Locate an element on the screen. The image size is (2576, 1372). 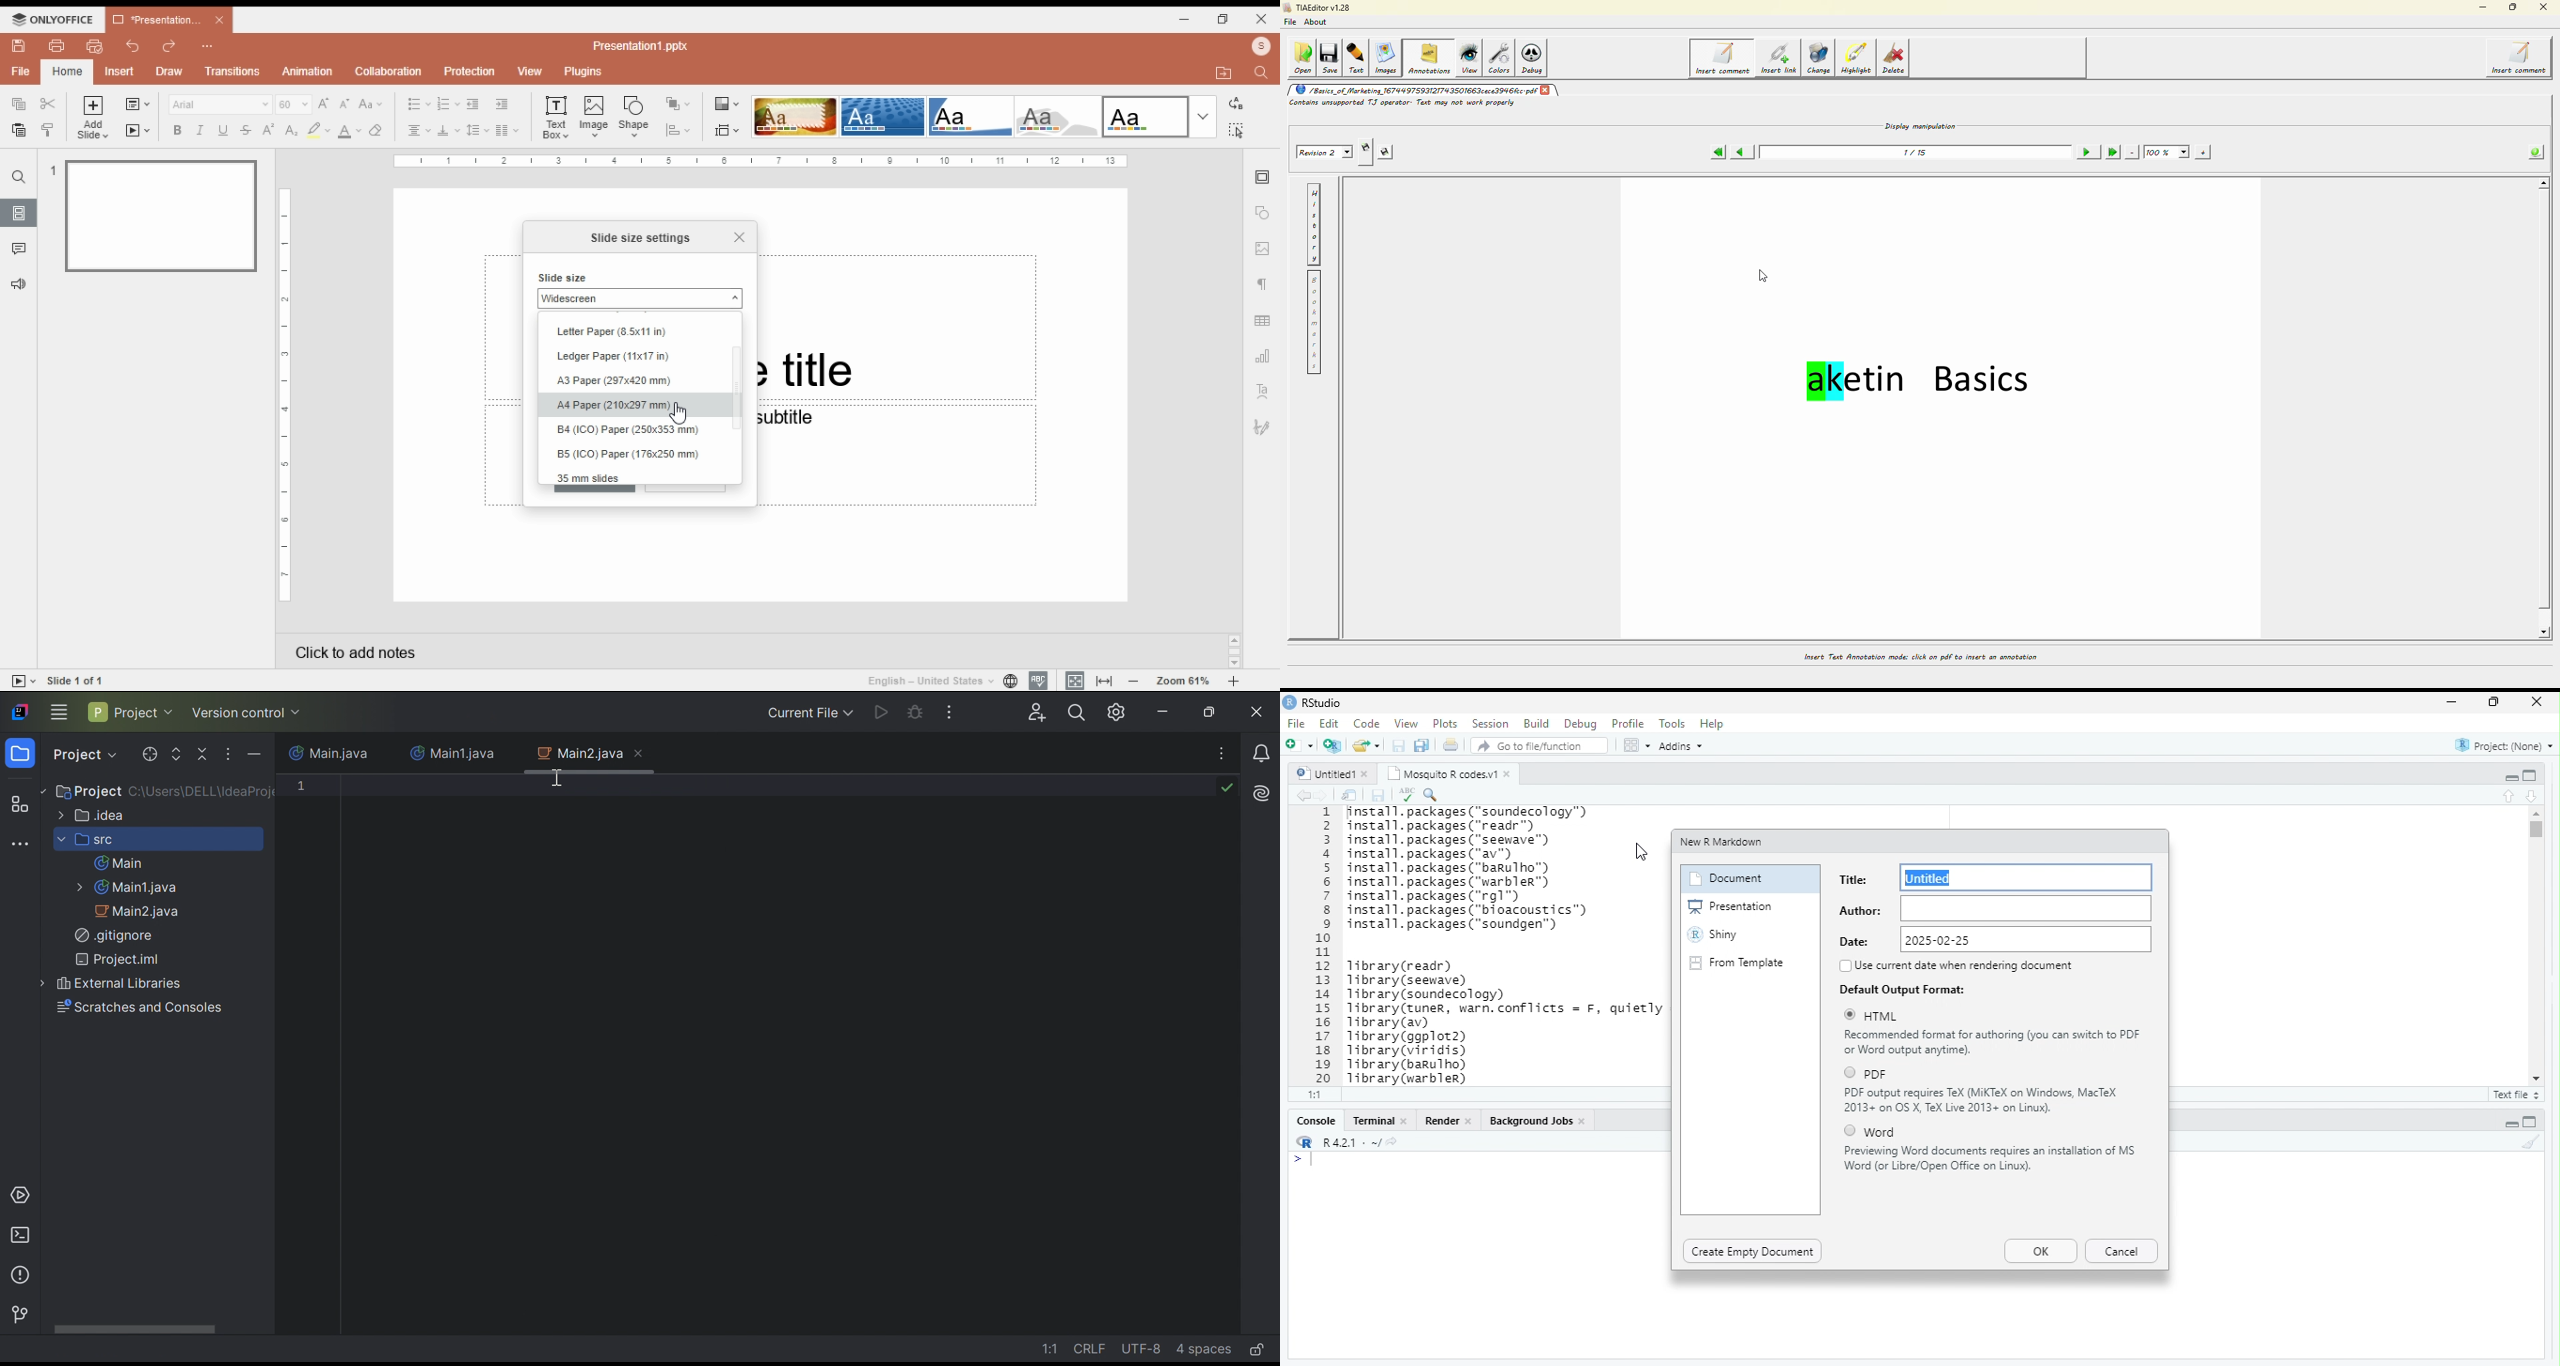
Make file read-only is located at coordinates (1256, 1352).